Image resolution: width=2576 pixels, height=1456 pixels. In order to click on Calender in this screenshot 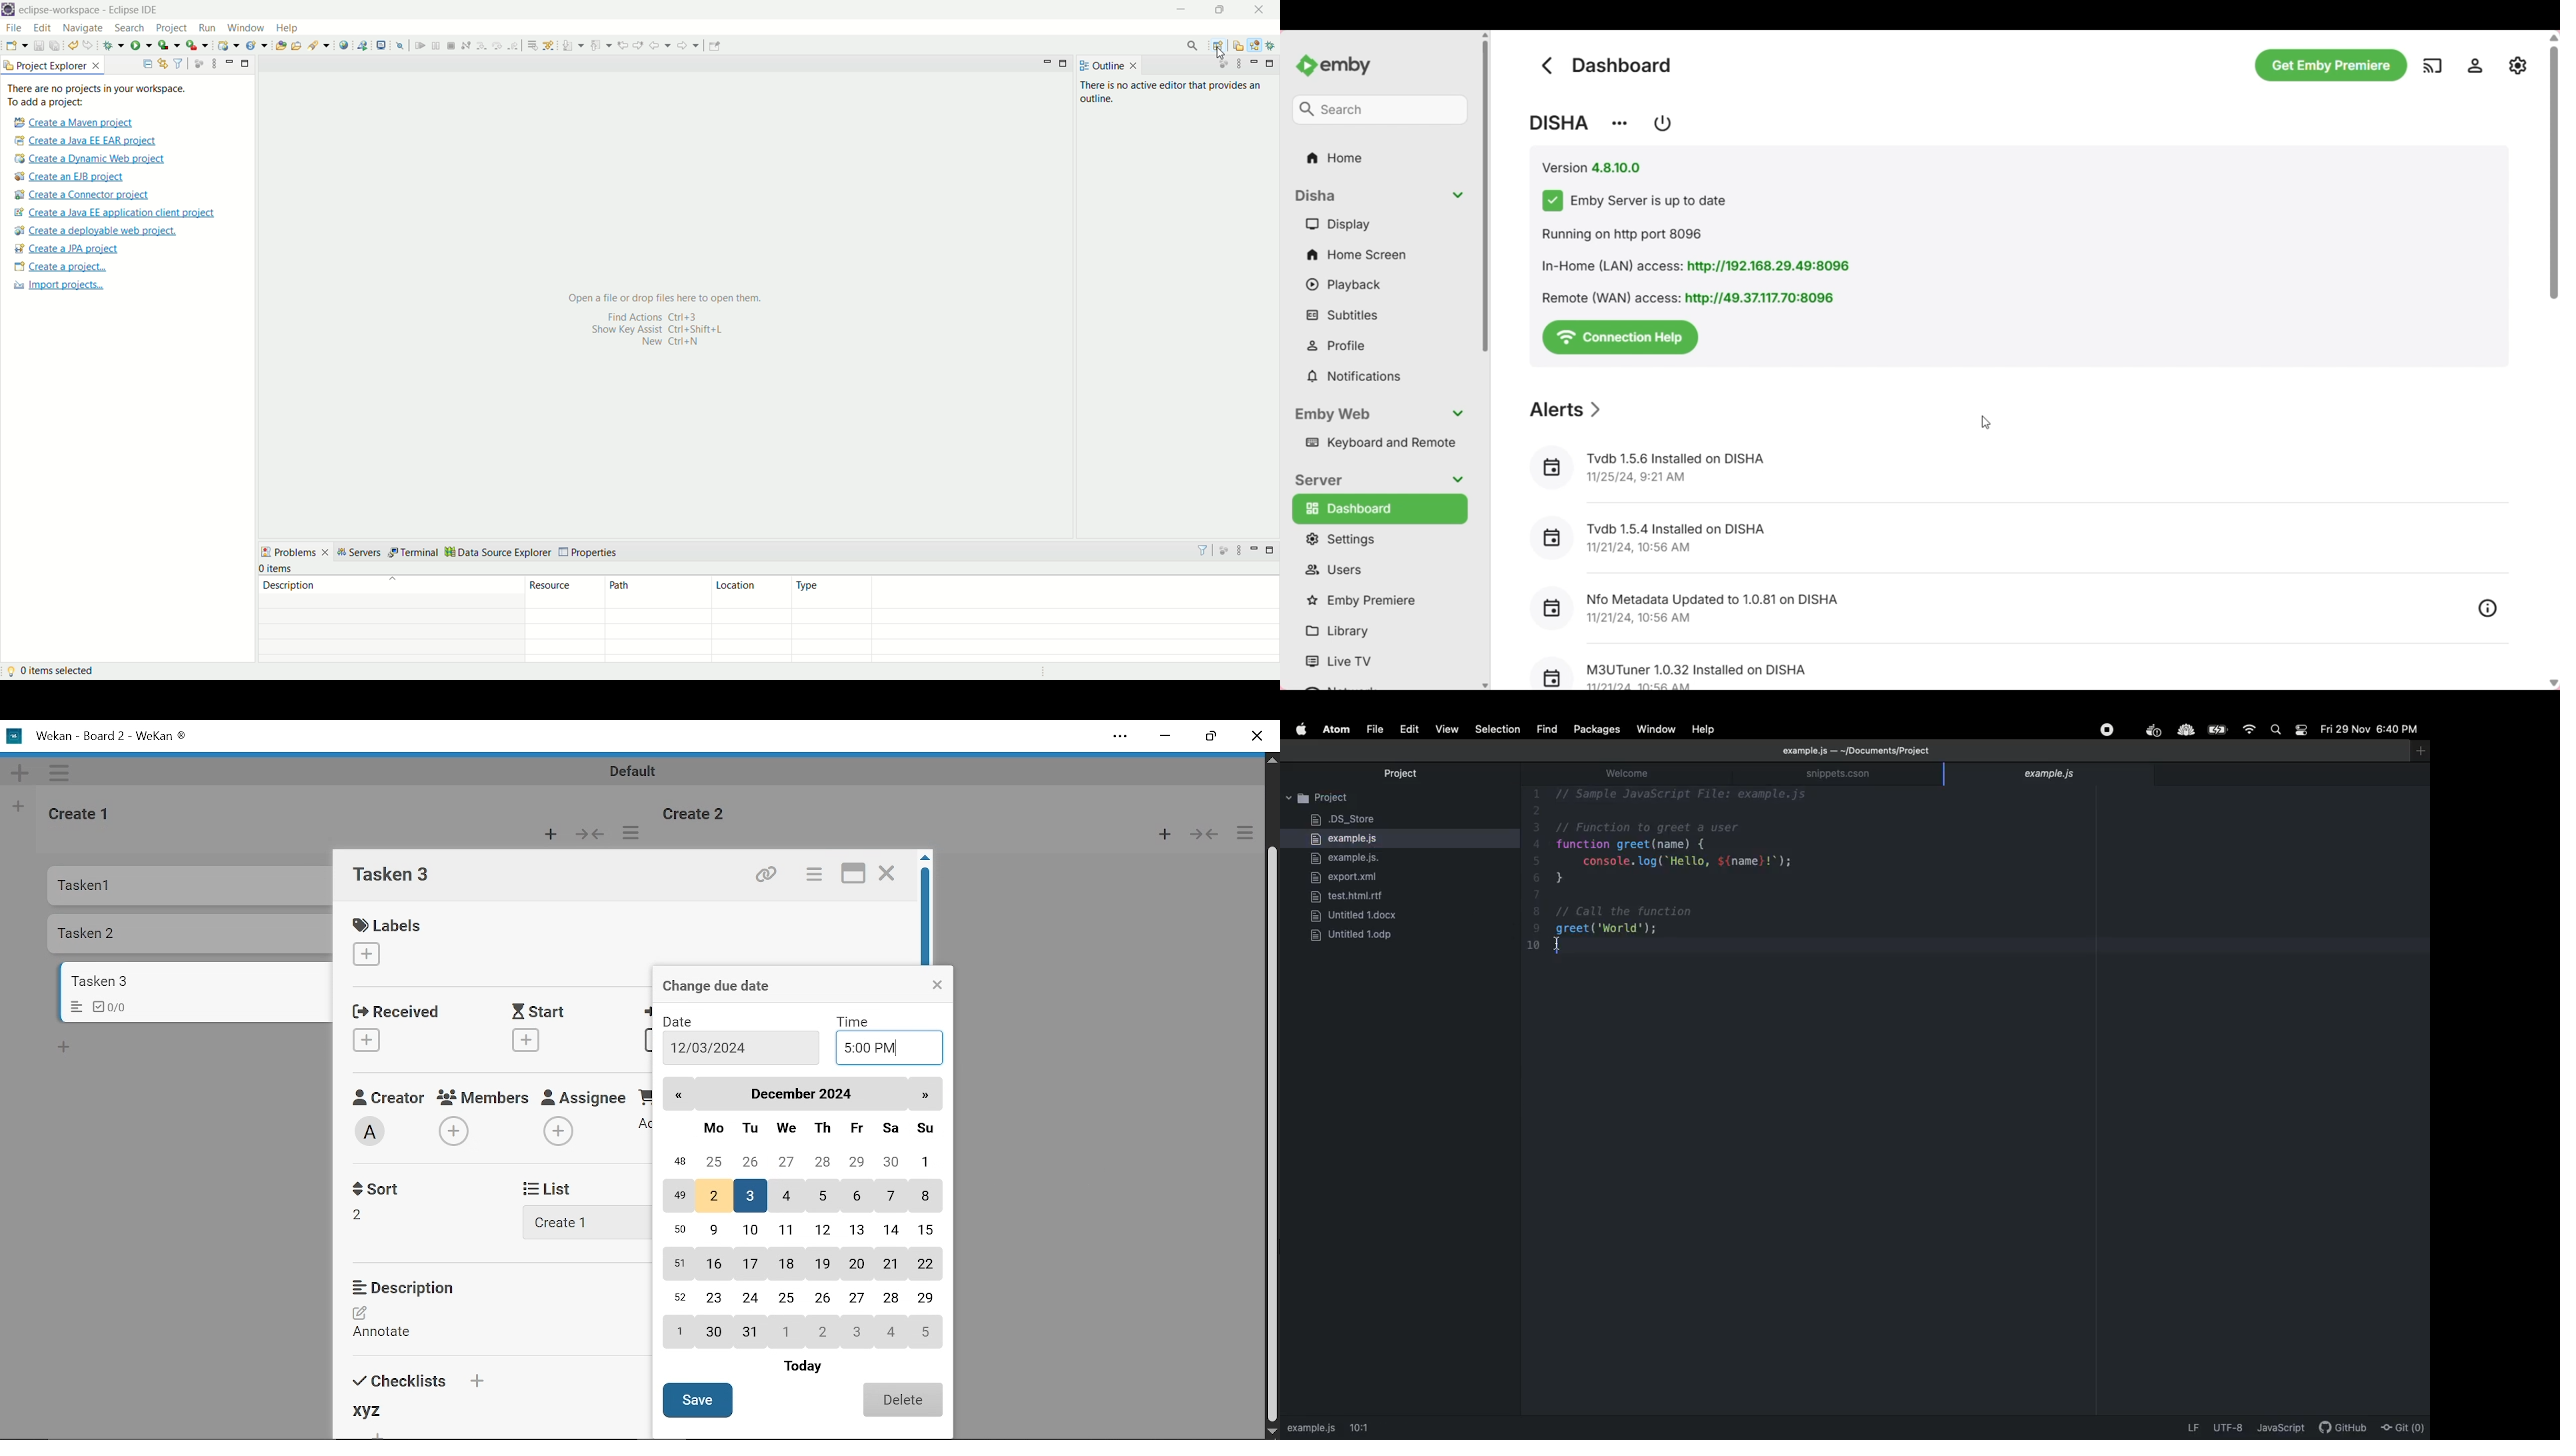, I will do `click(800, 1232)`.